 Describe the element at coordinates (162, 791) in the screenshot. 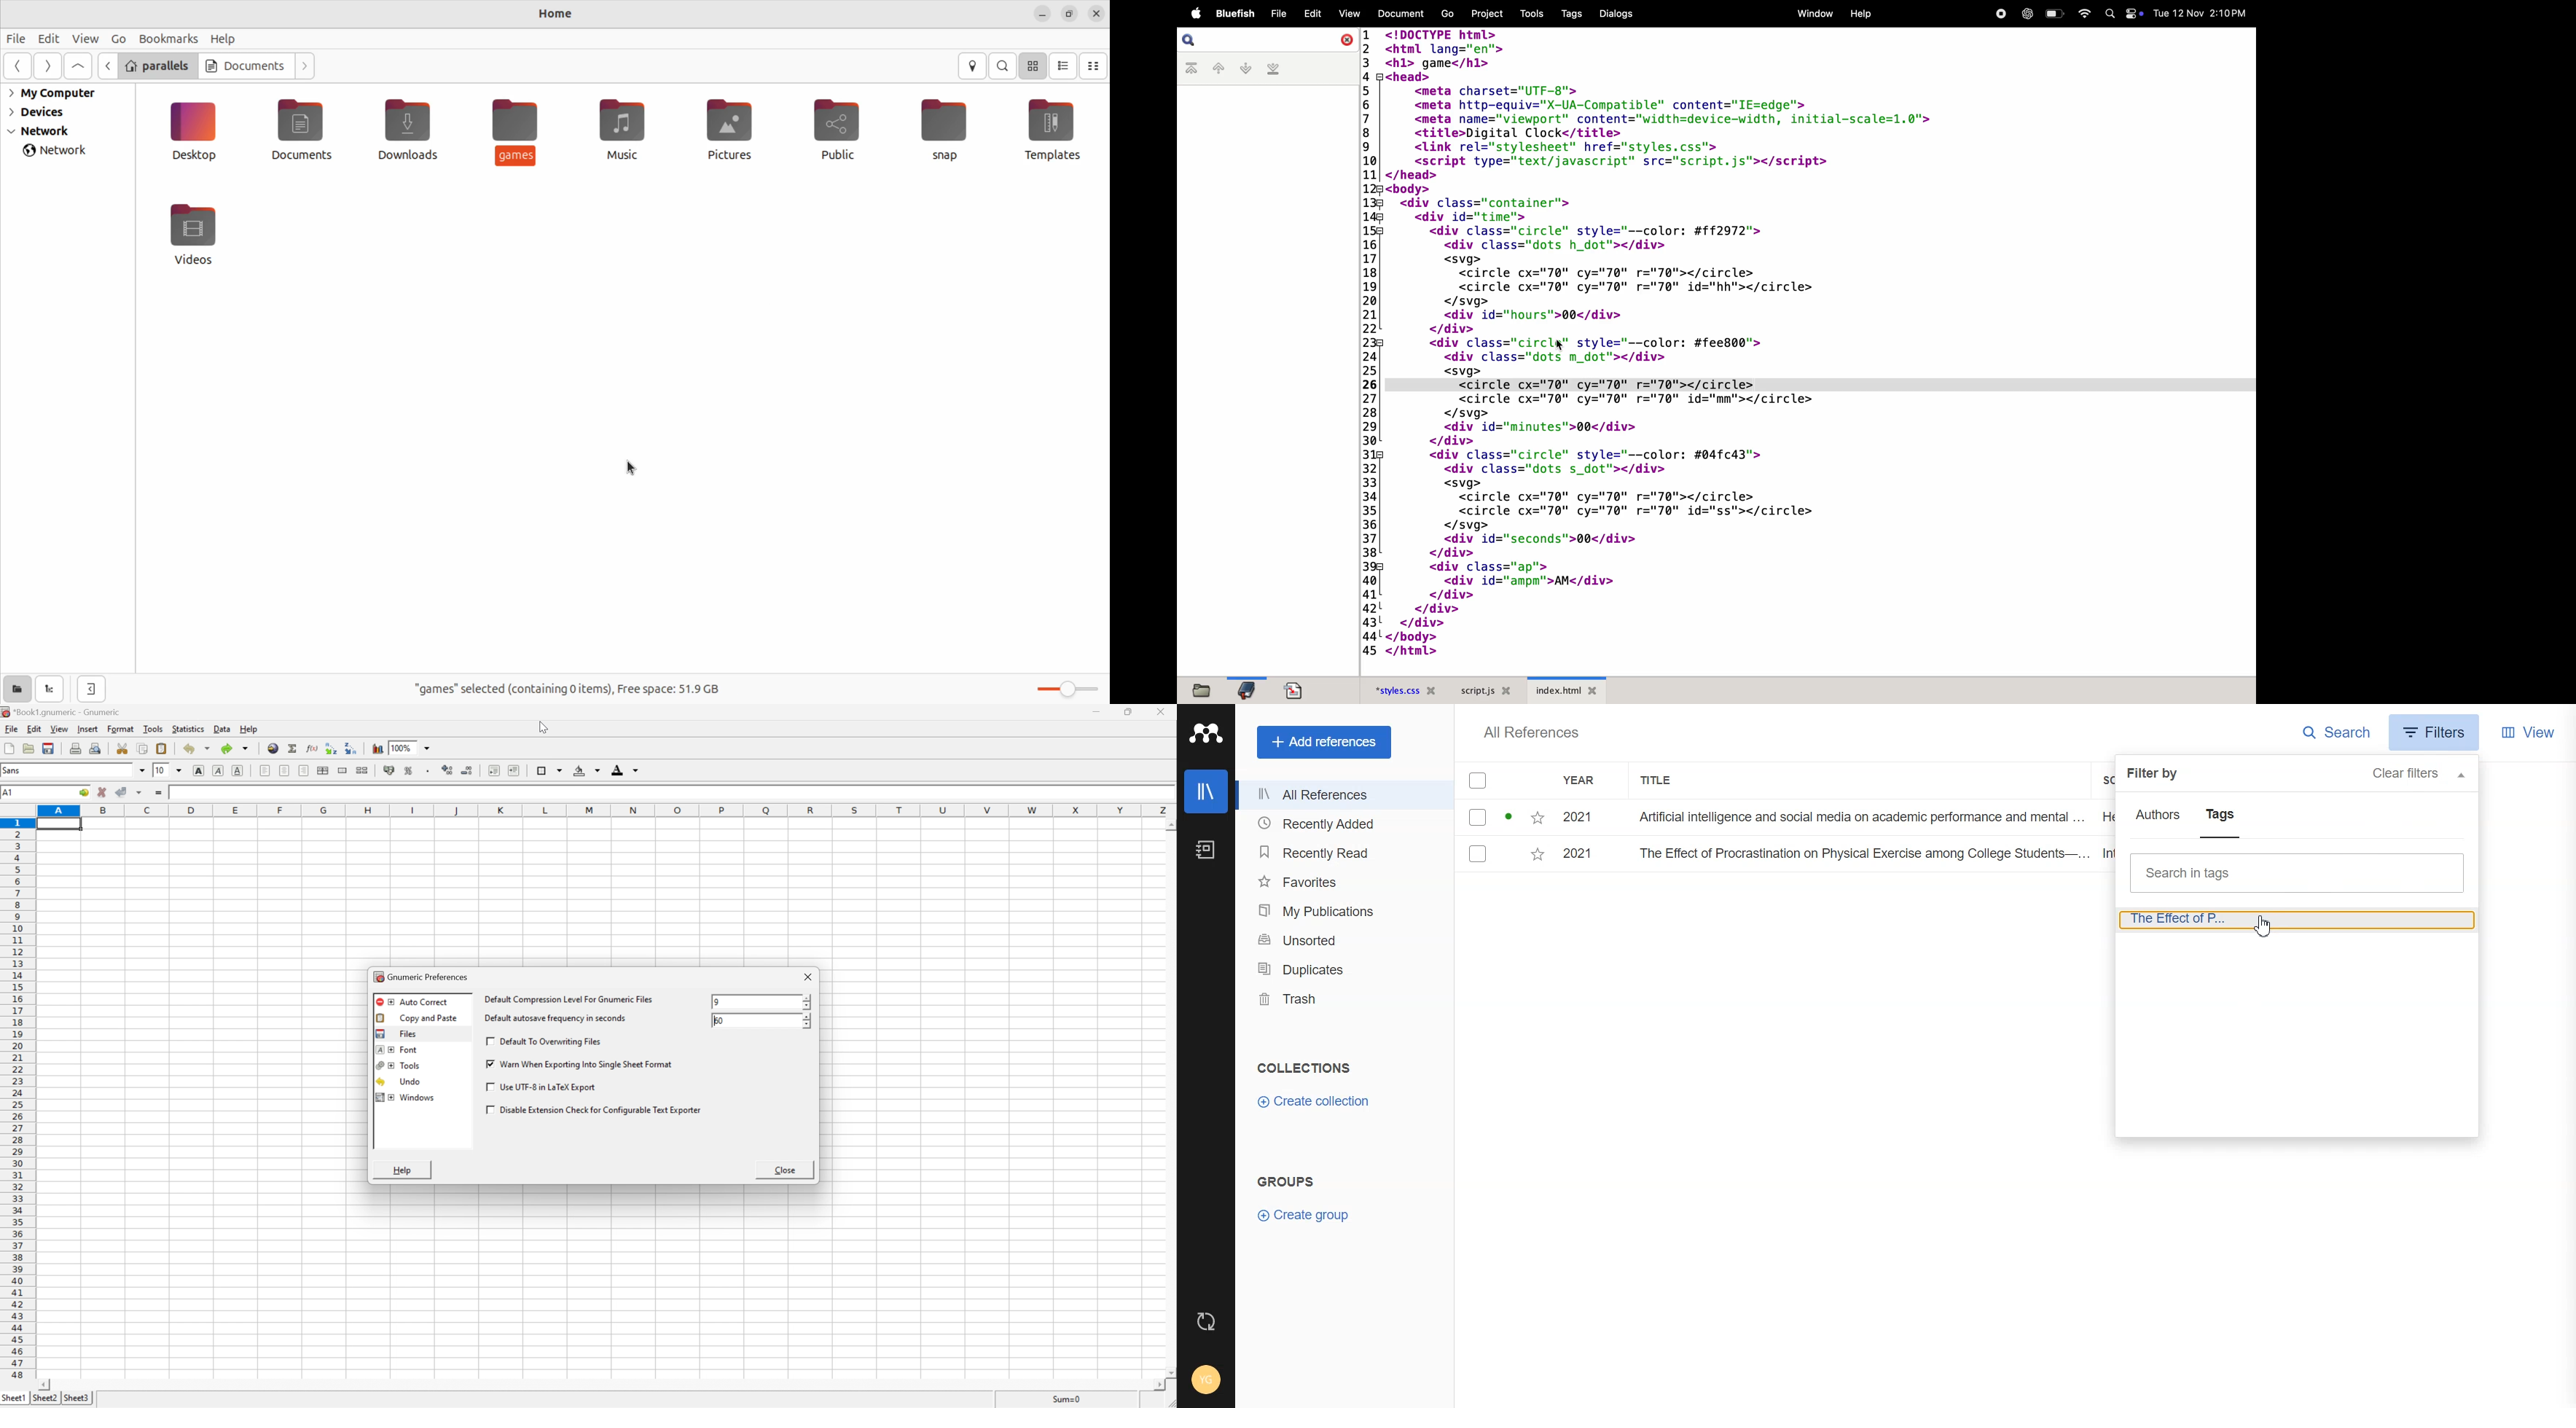

I see `enter formula` at that location.